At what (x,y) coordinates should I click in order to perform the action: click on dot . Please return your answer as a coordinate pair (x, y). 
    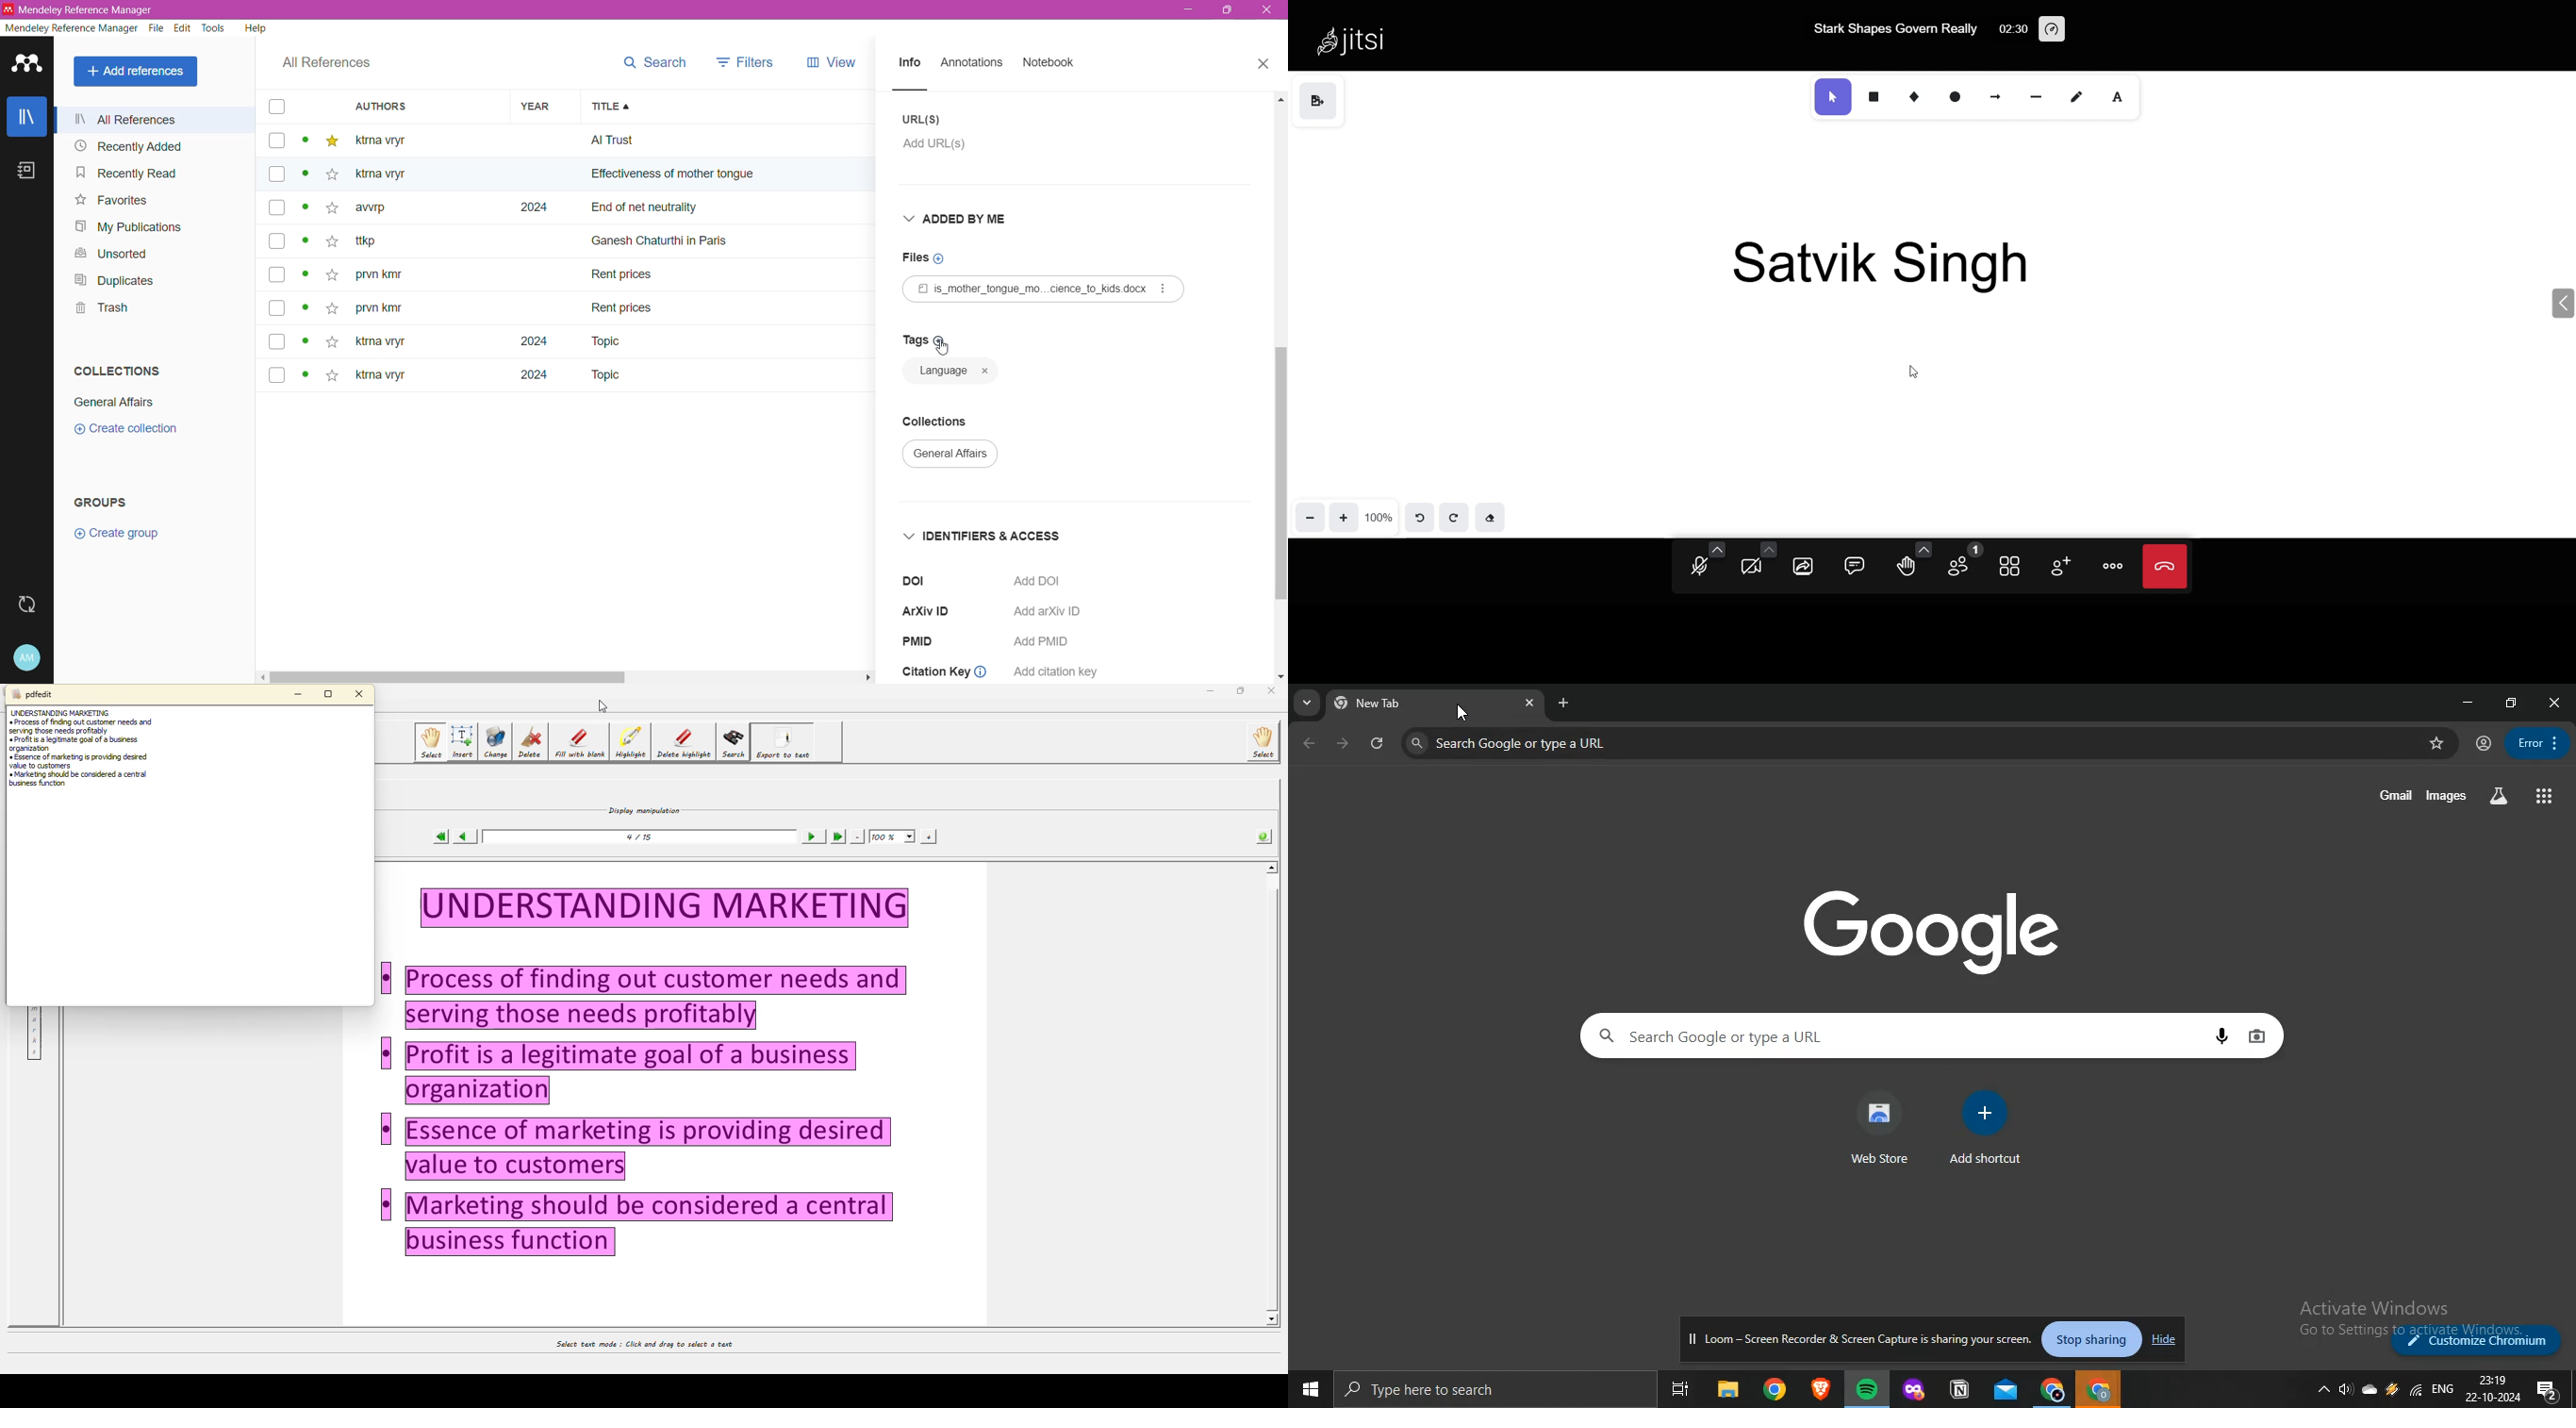
    Looking at the image, I should click on (307, 342).